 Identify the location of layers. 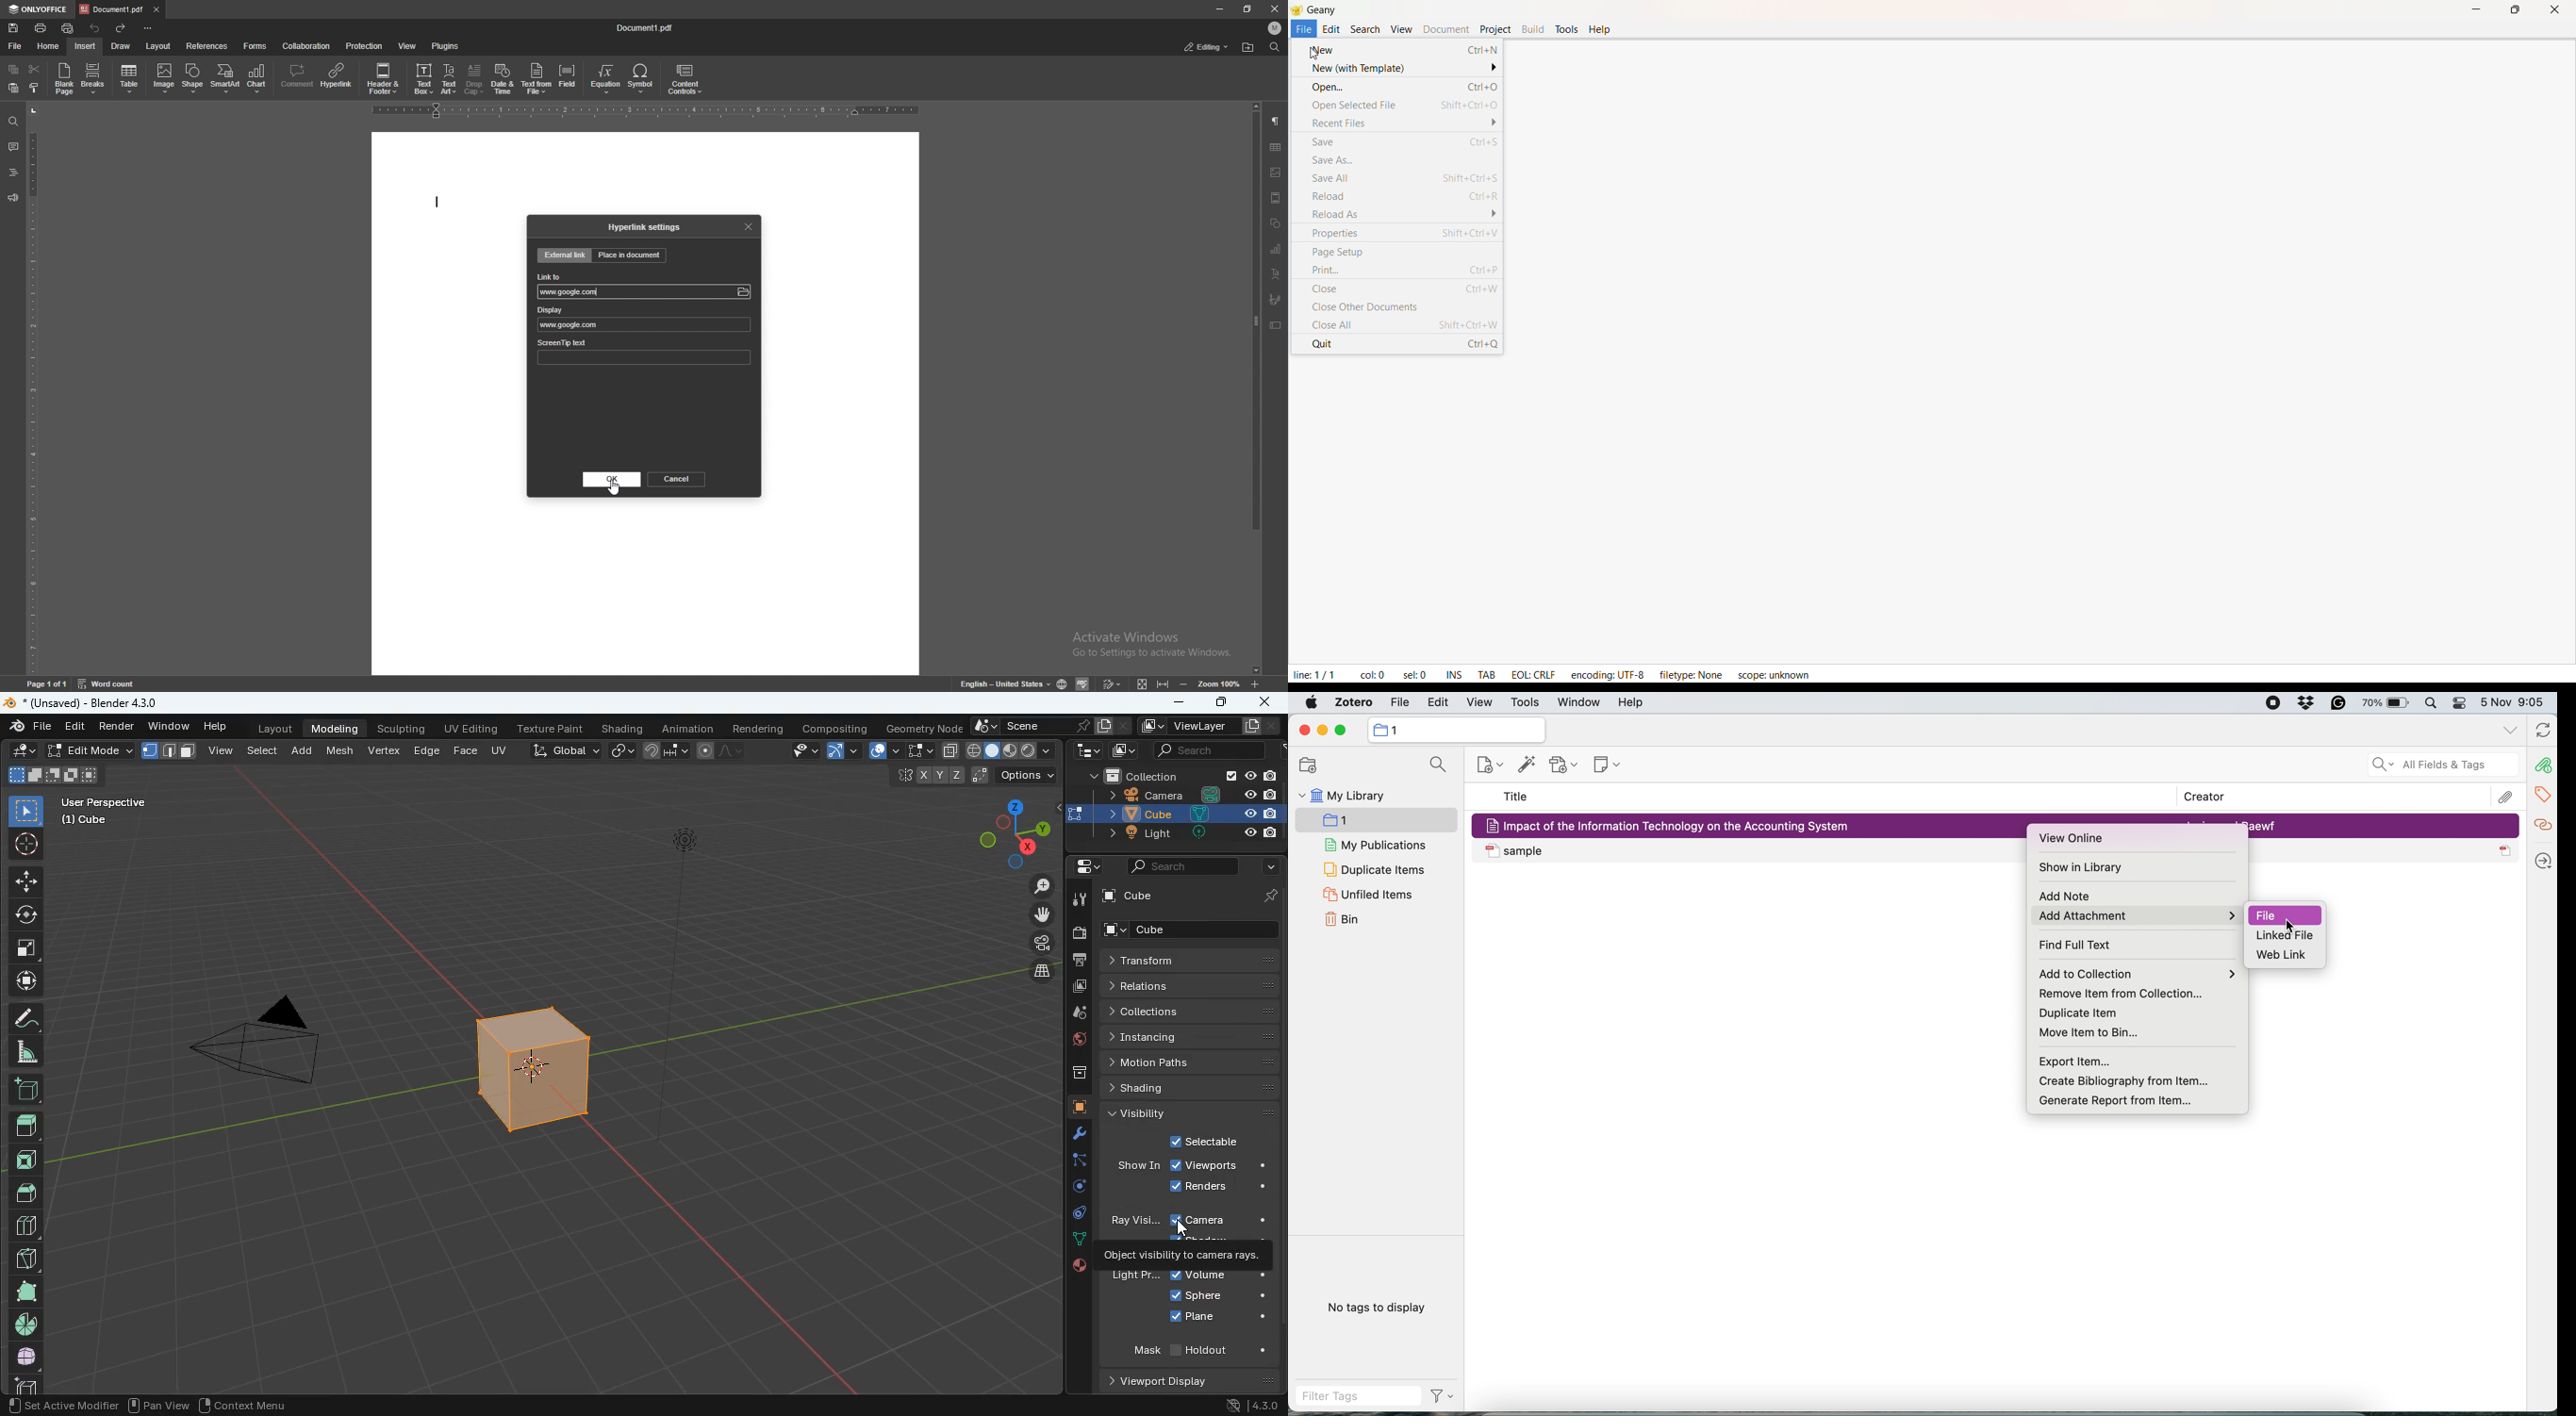
(1043, 974).